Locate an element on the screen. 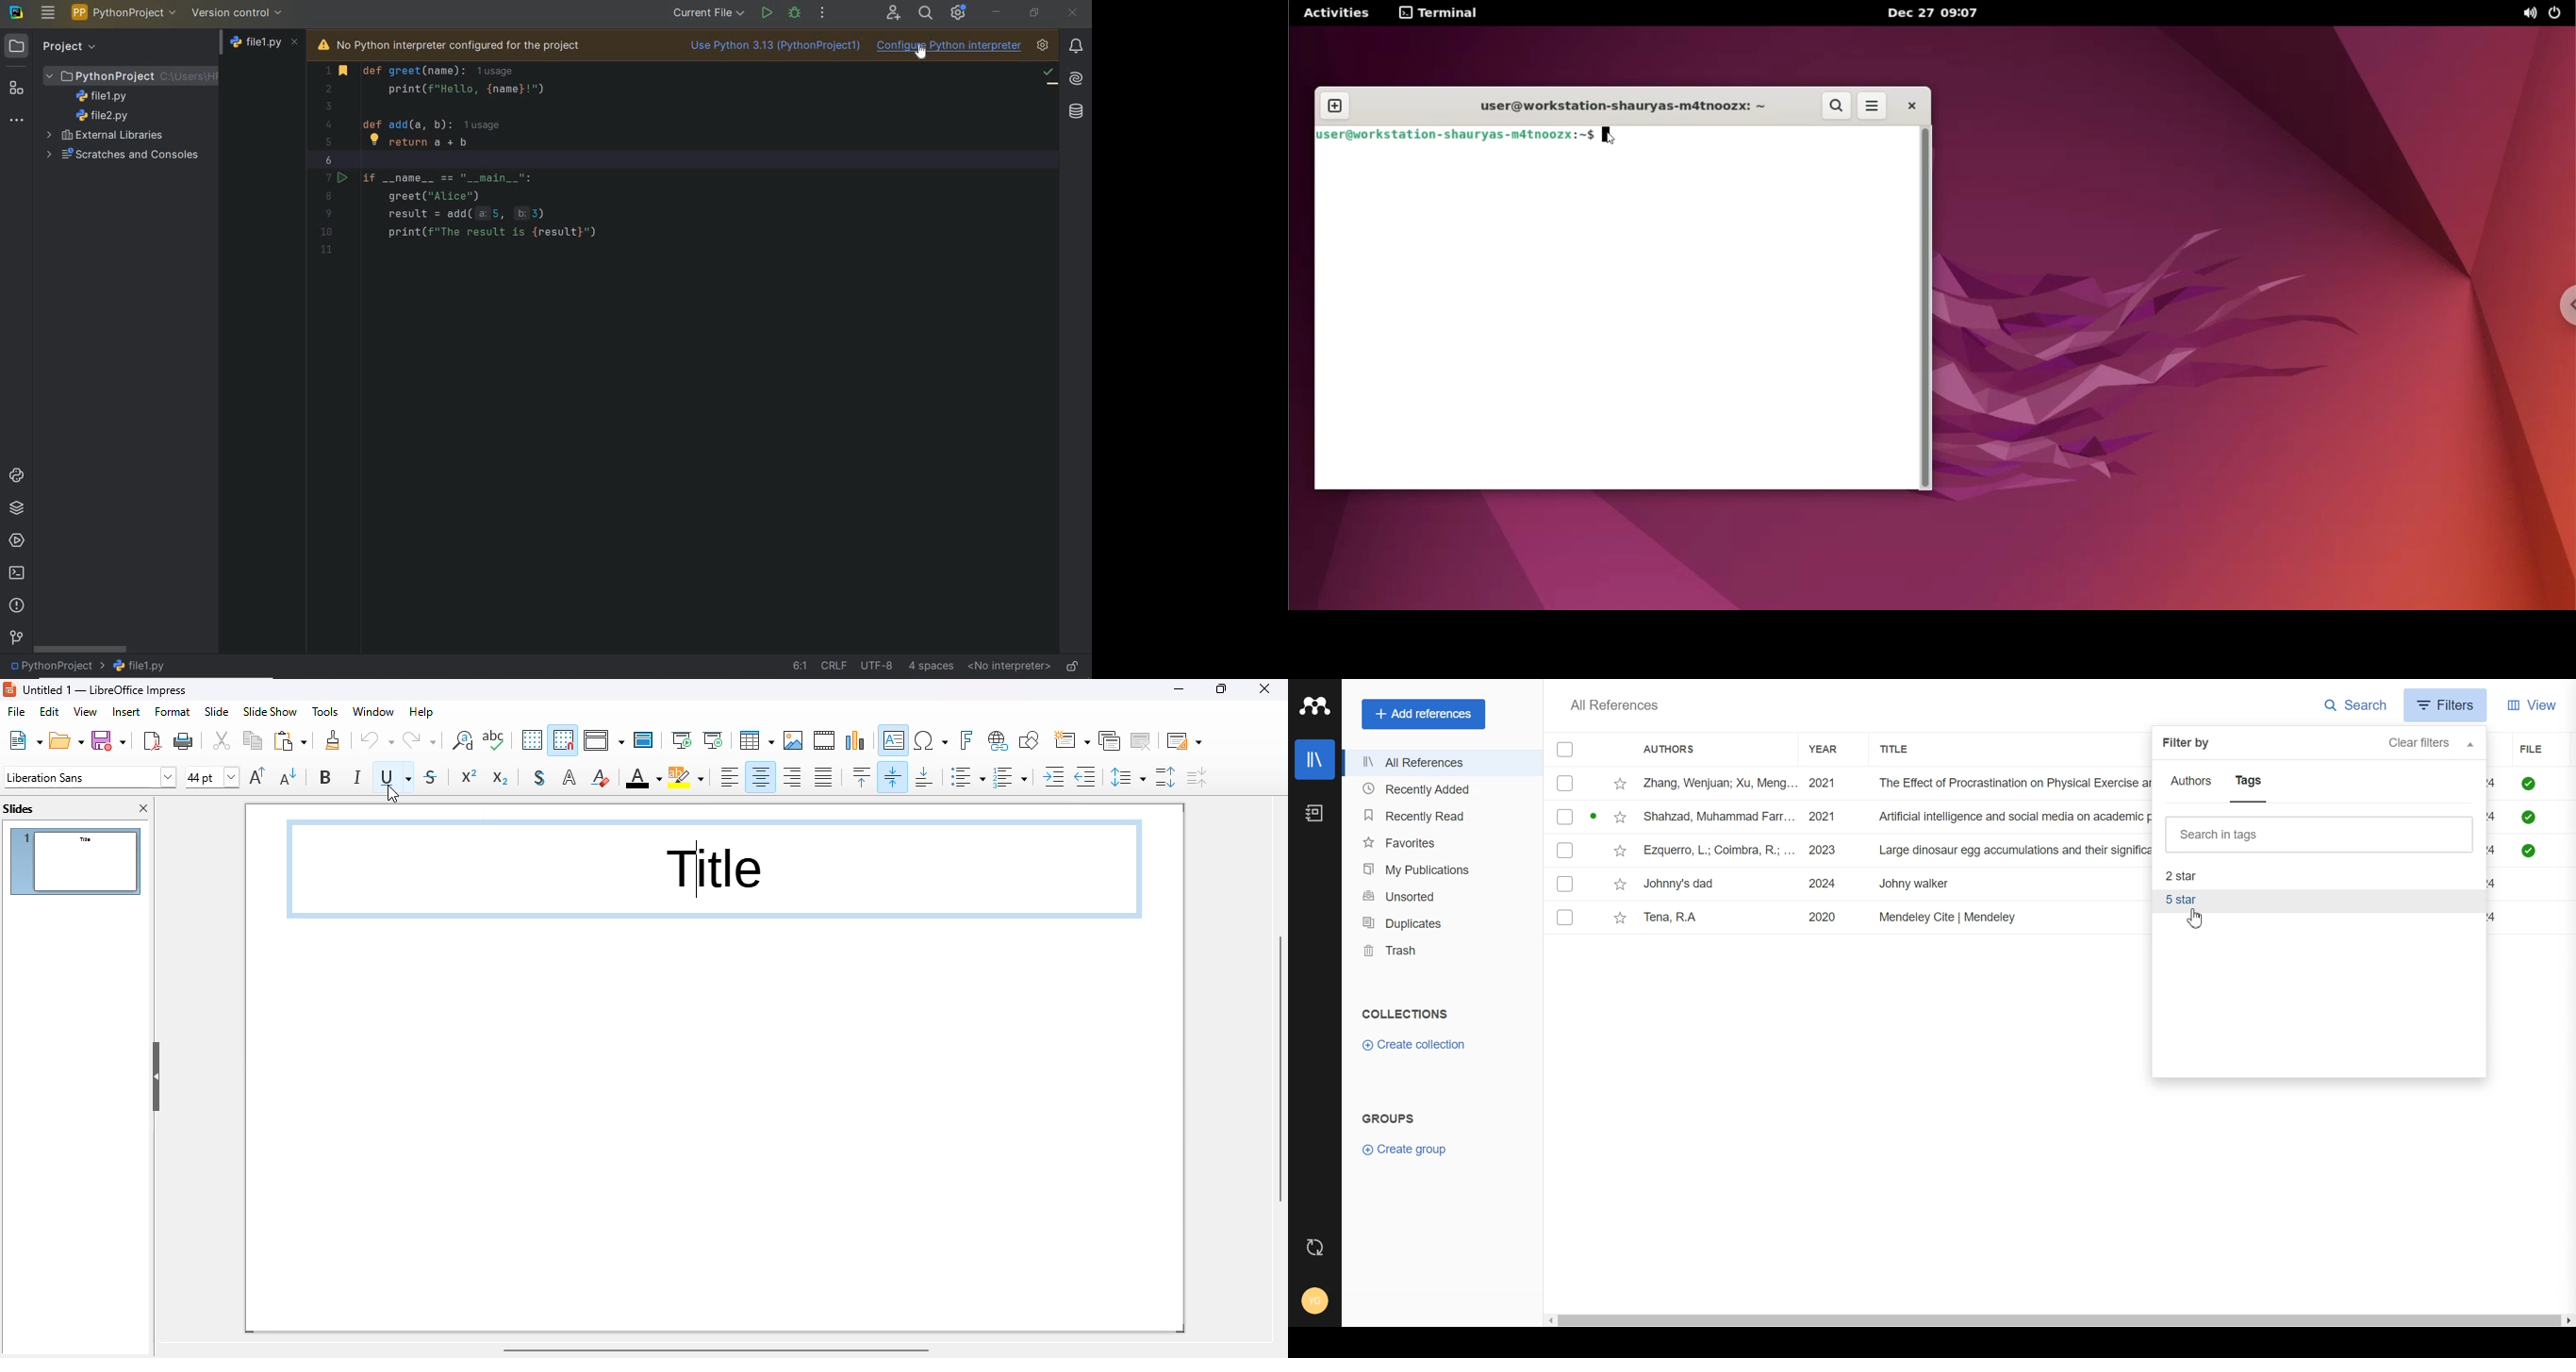 The width and height of the screenshot is (2576, 1372). duplicate slide is located at coordinates (1110, 740).